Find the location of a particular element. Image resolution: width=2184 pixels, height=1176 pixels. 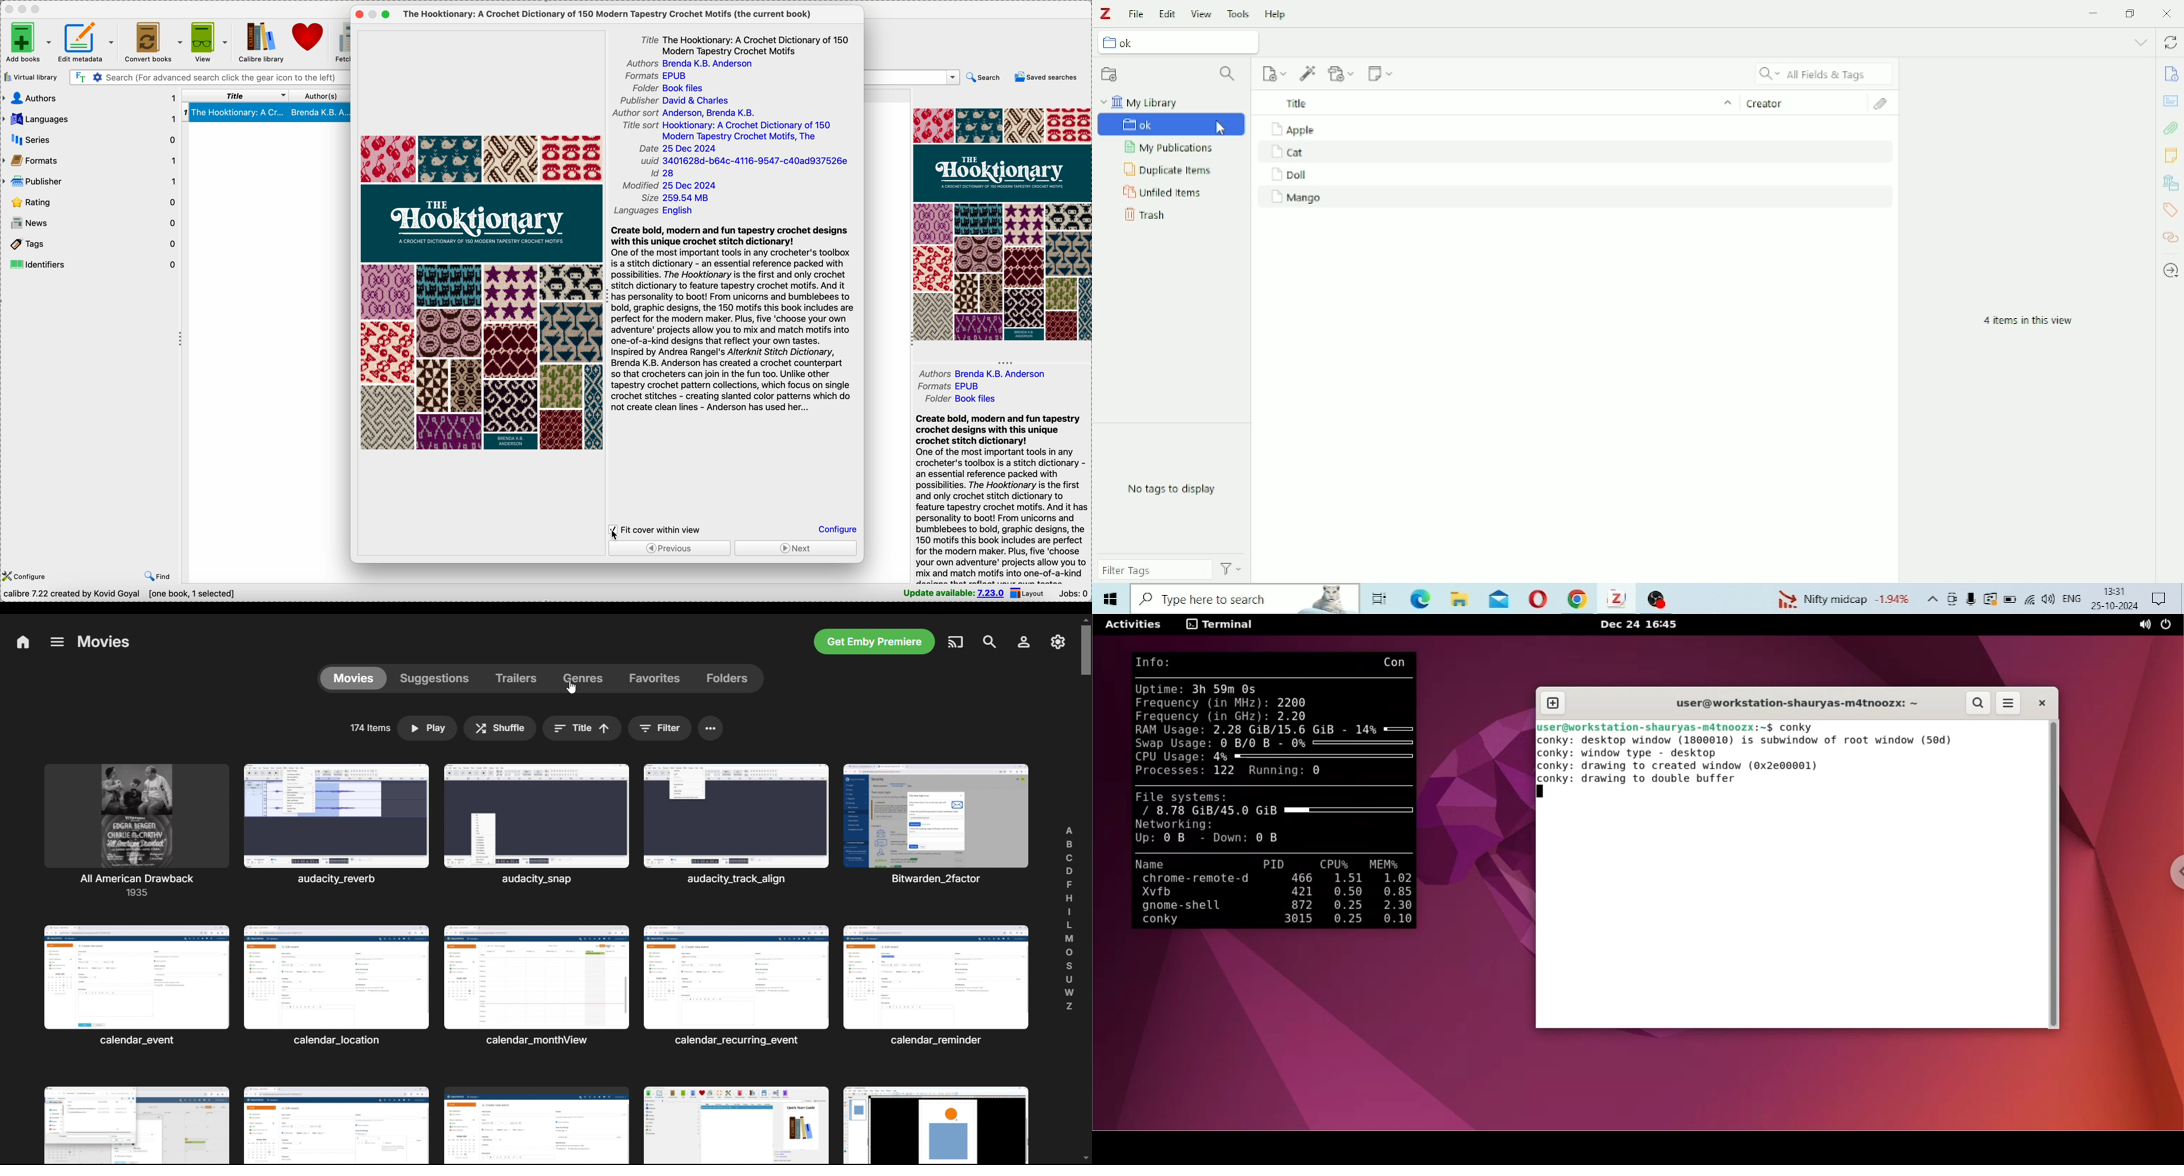

Cat is located at coordinates (1287, 152).